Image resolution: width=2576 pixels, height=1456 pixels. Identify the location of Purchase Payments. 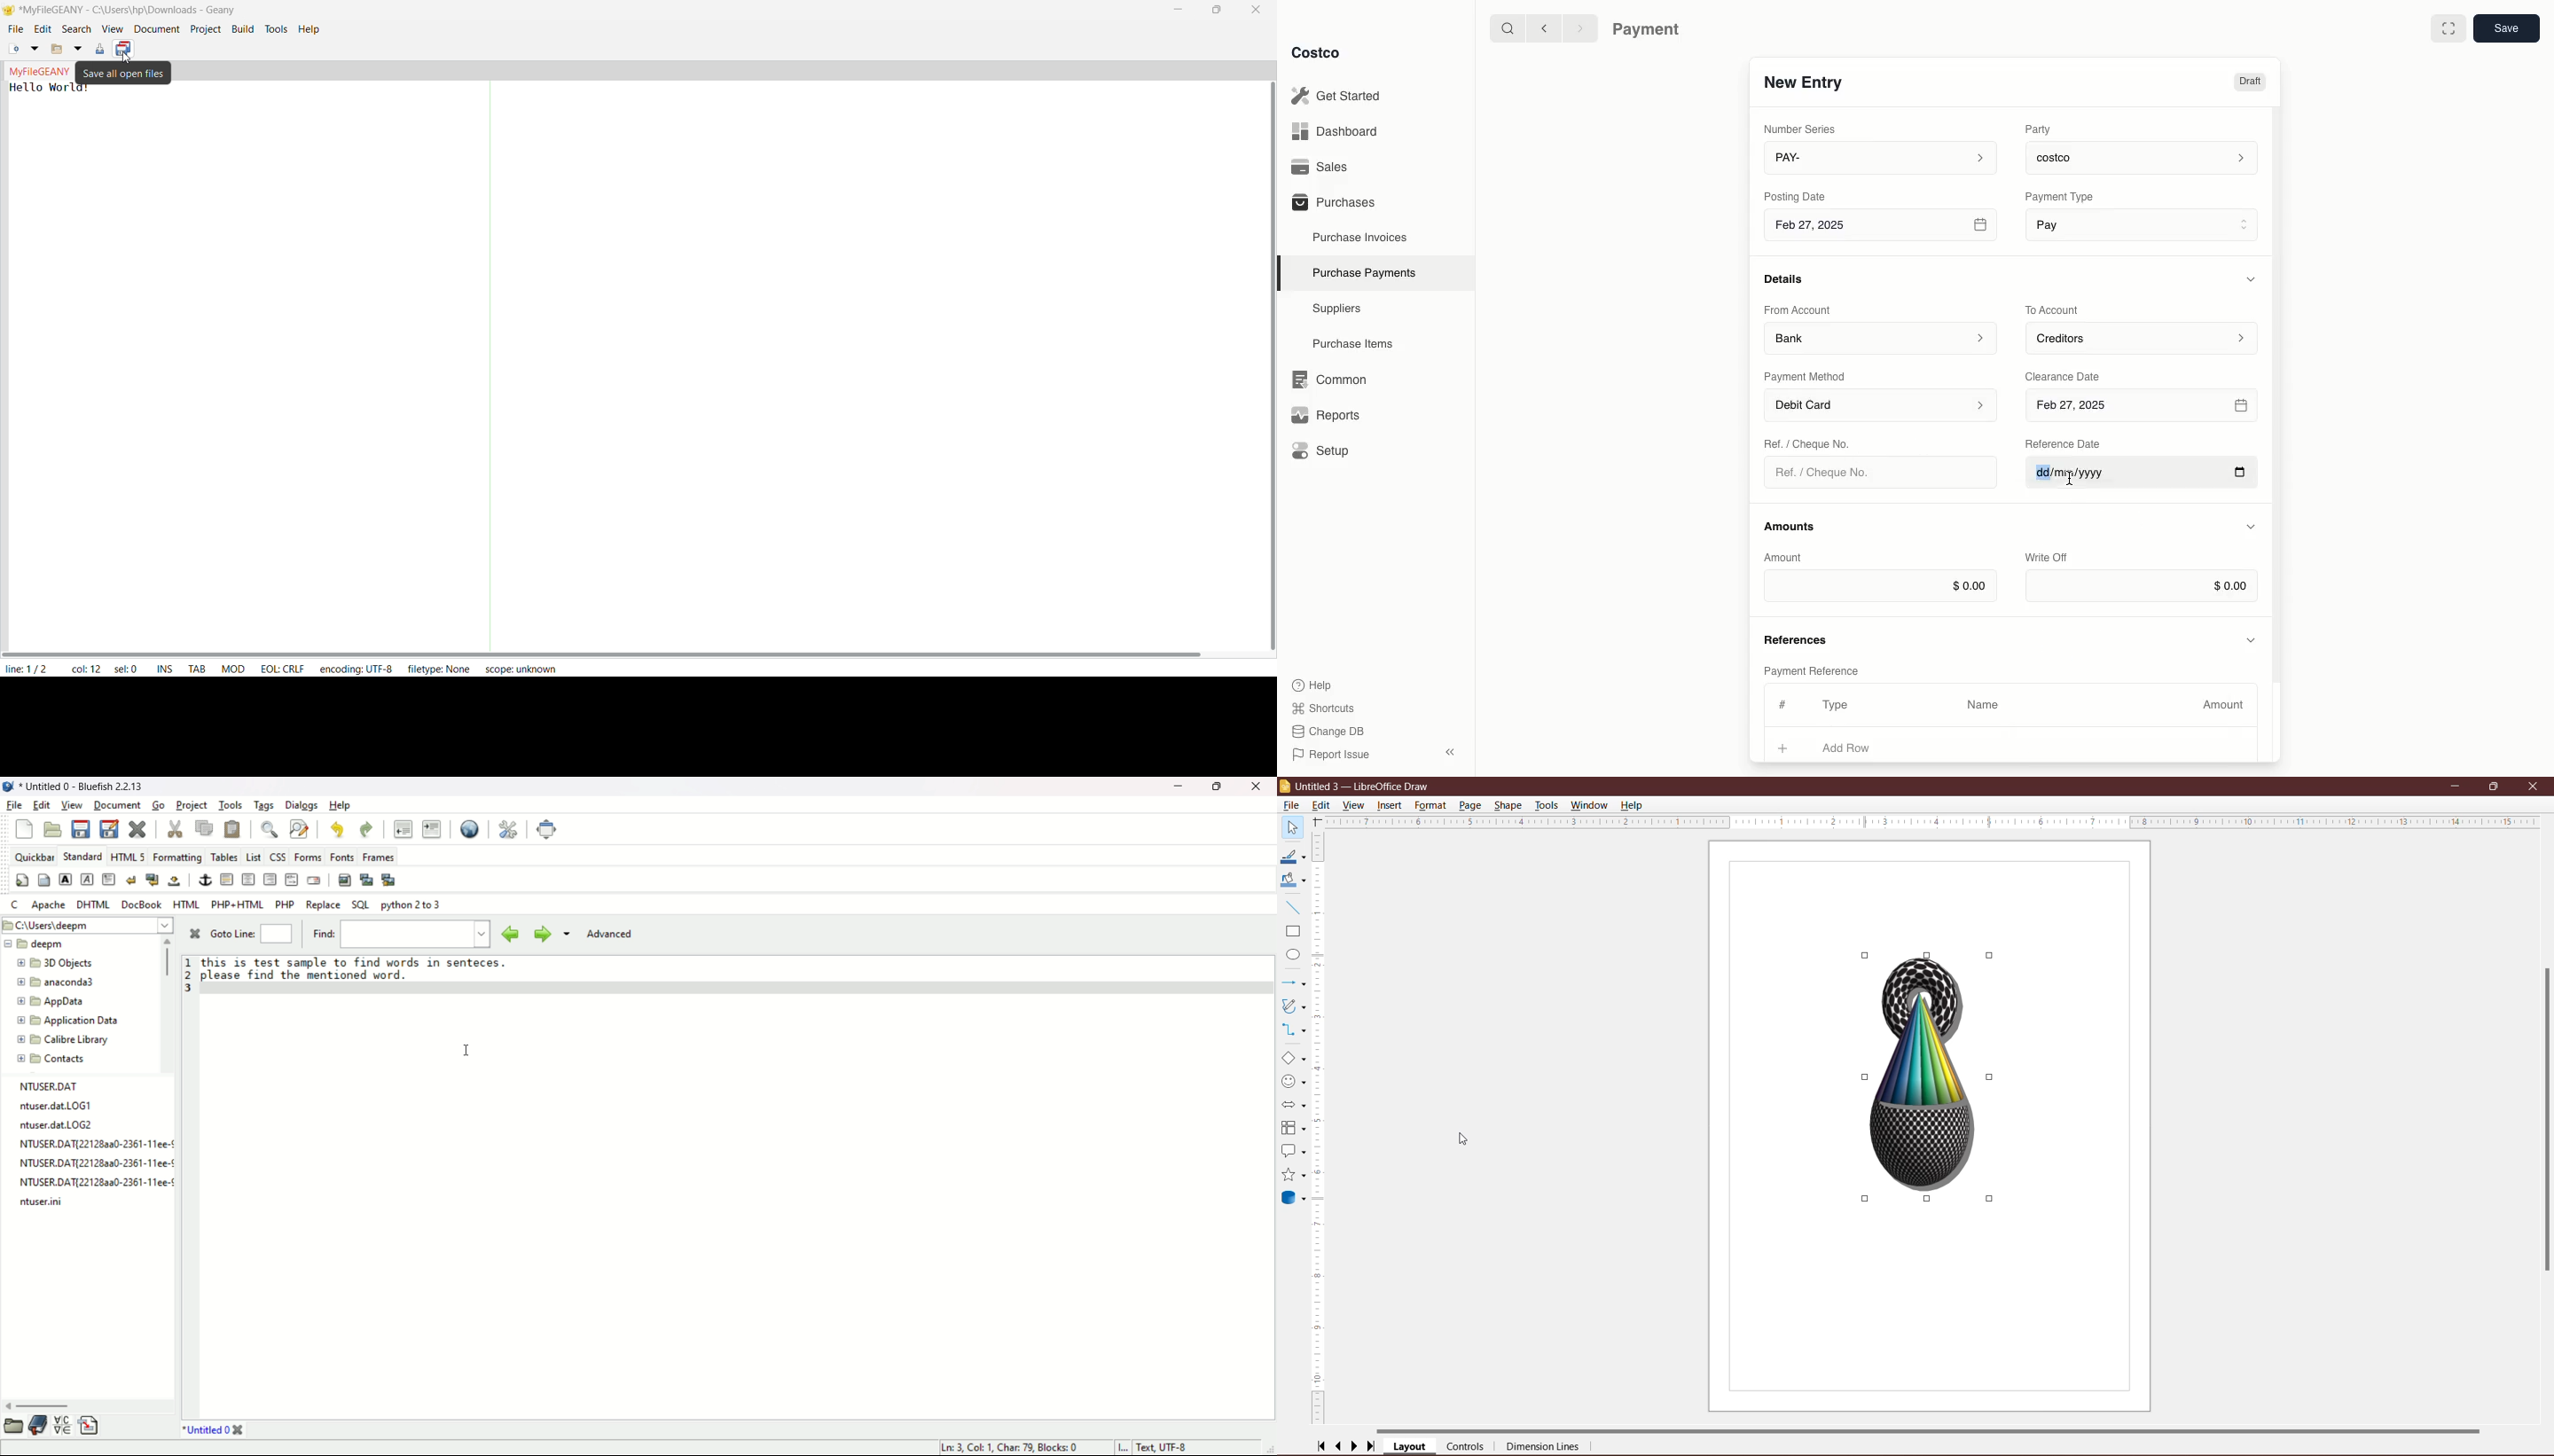
(1363, 271).